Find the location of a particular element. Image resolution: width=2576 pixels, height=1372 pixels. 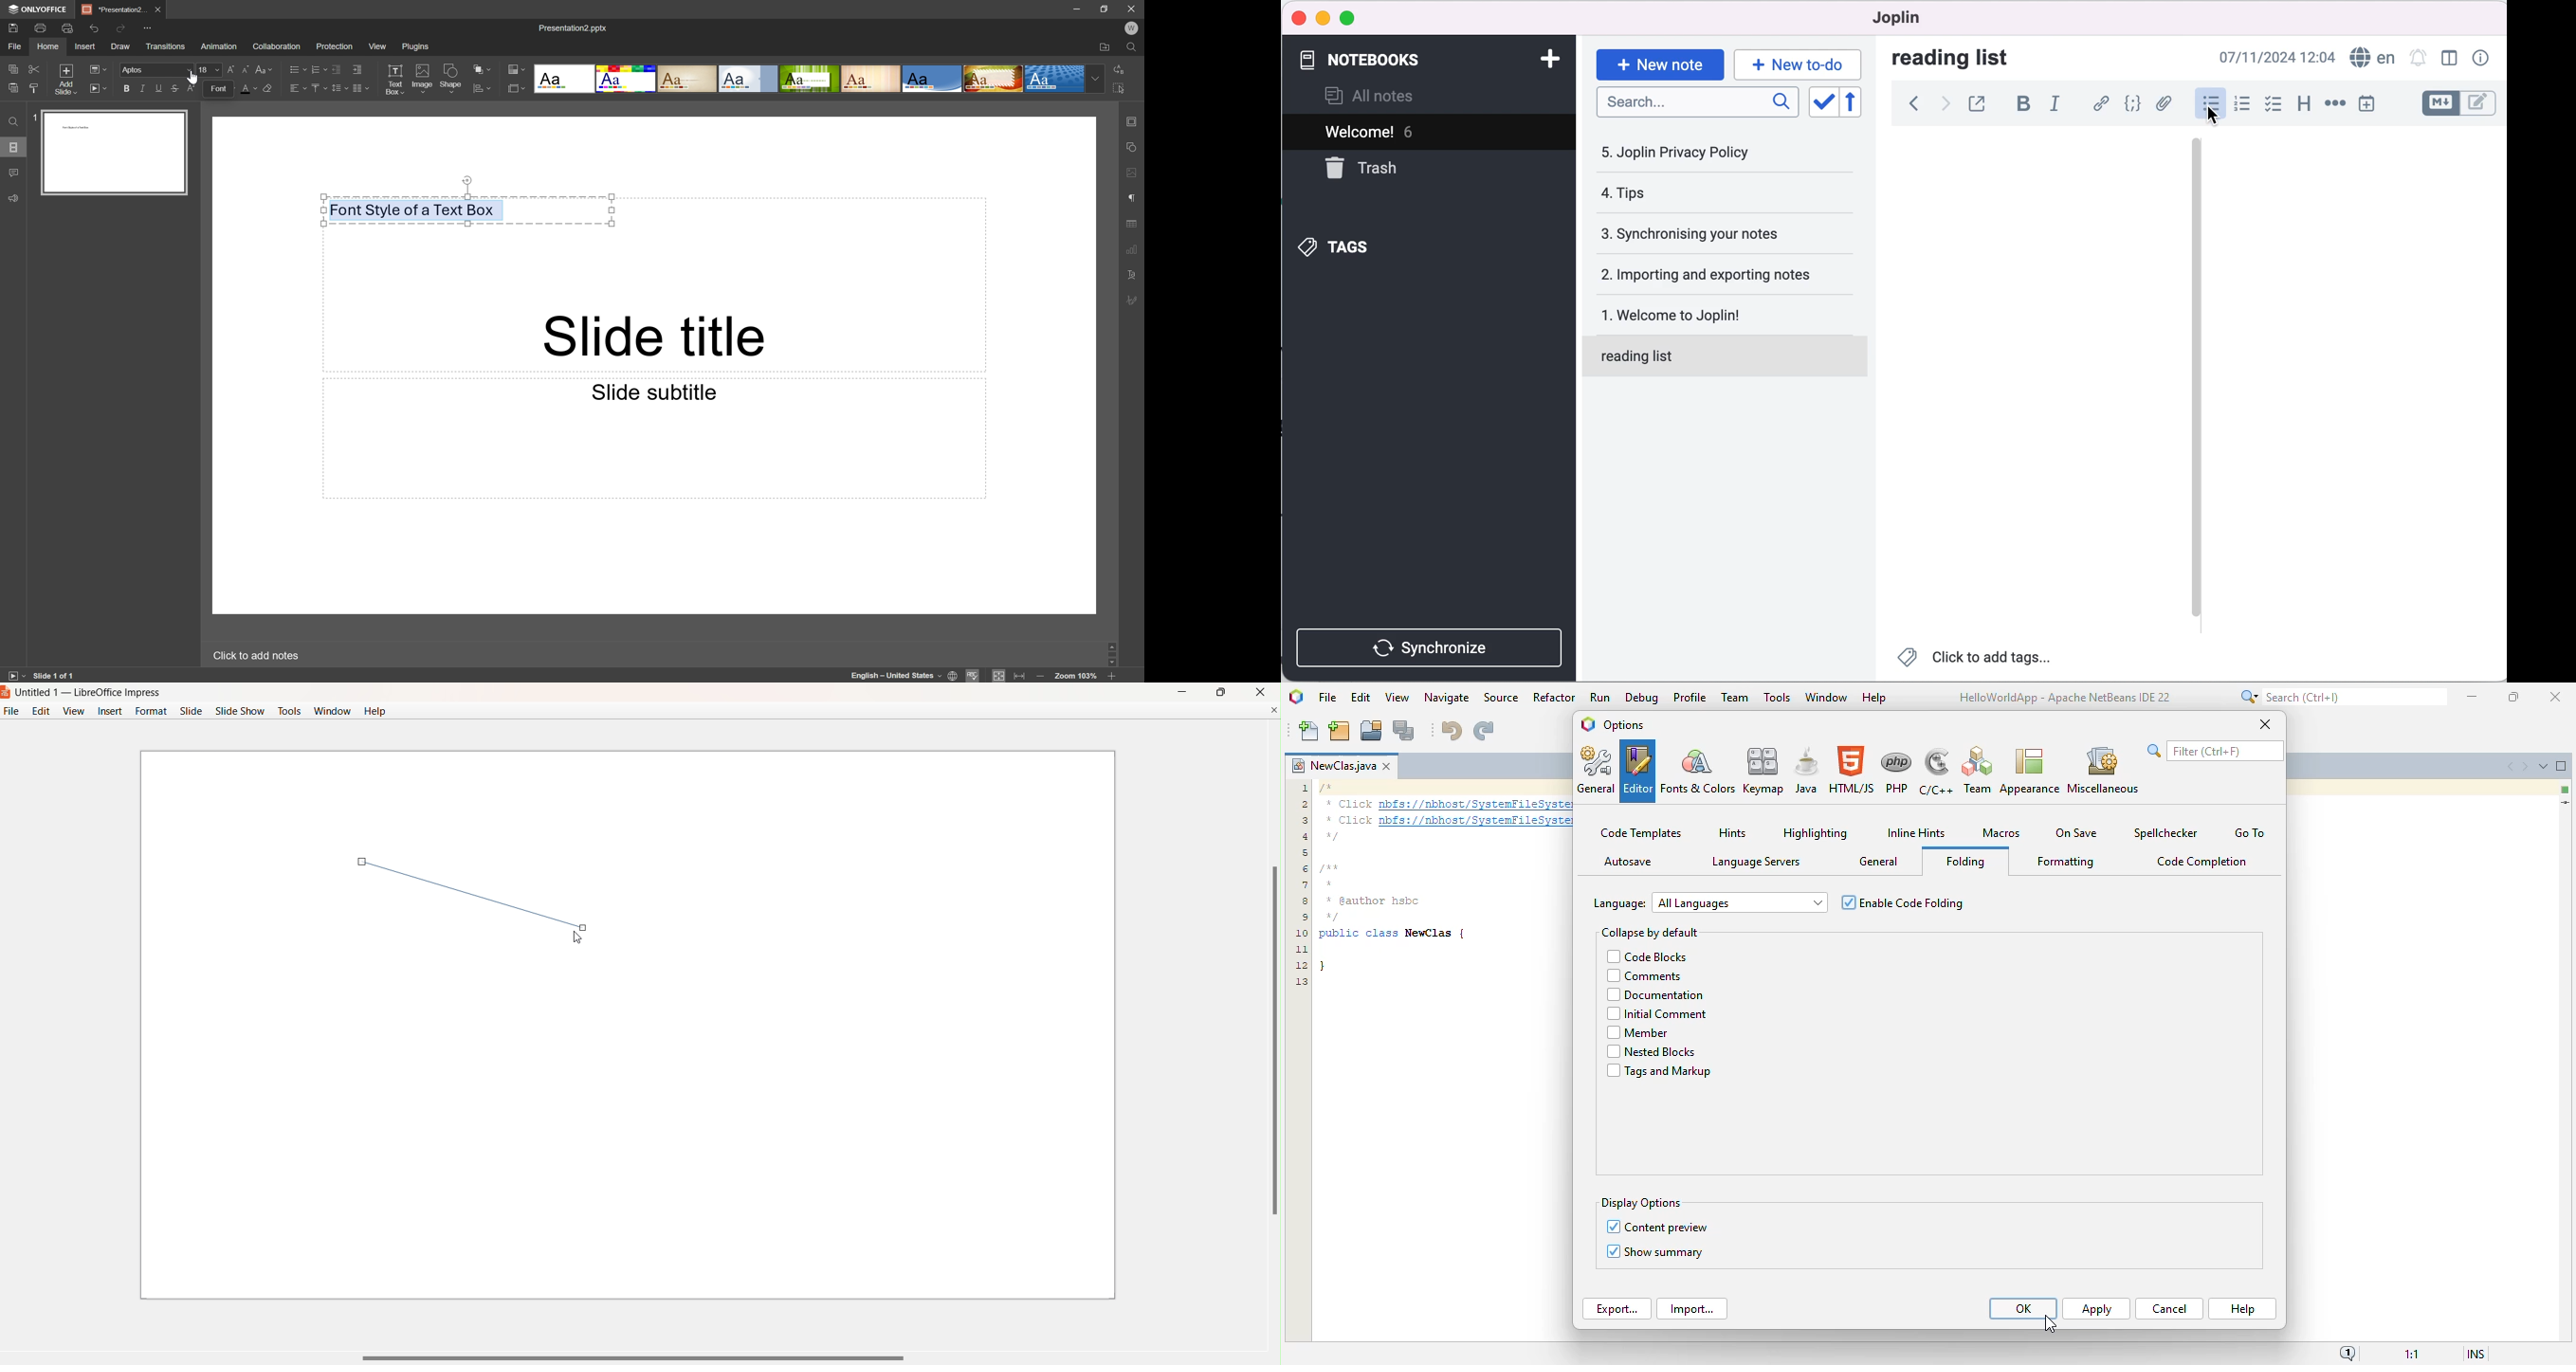

Tools is located at coordinates (290, 709).